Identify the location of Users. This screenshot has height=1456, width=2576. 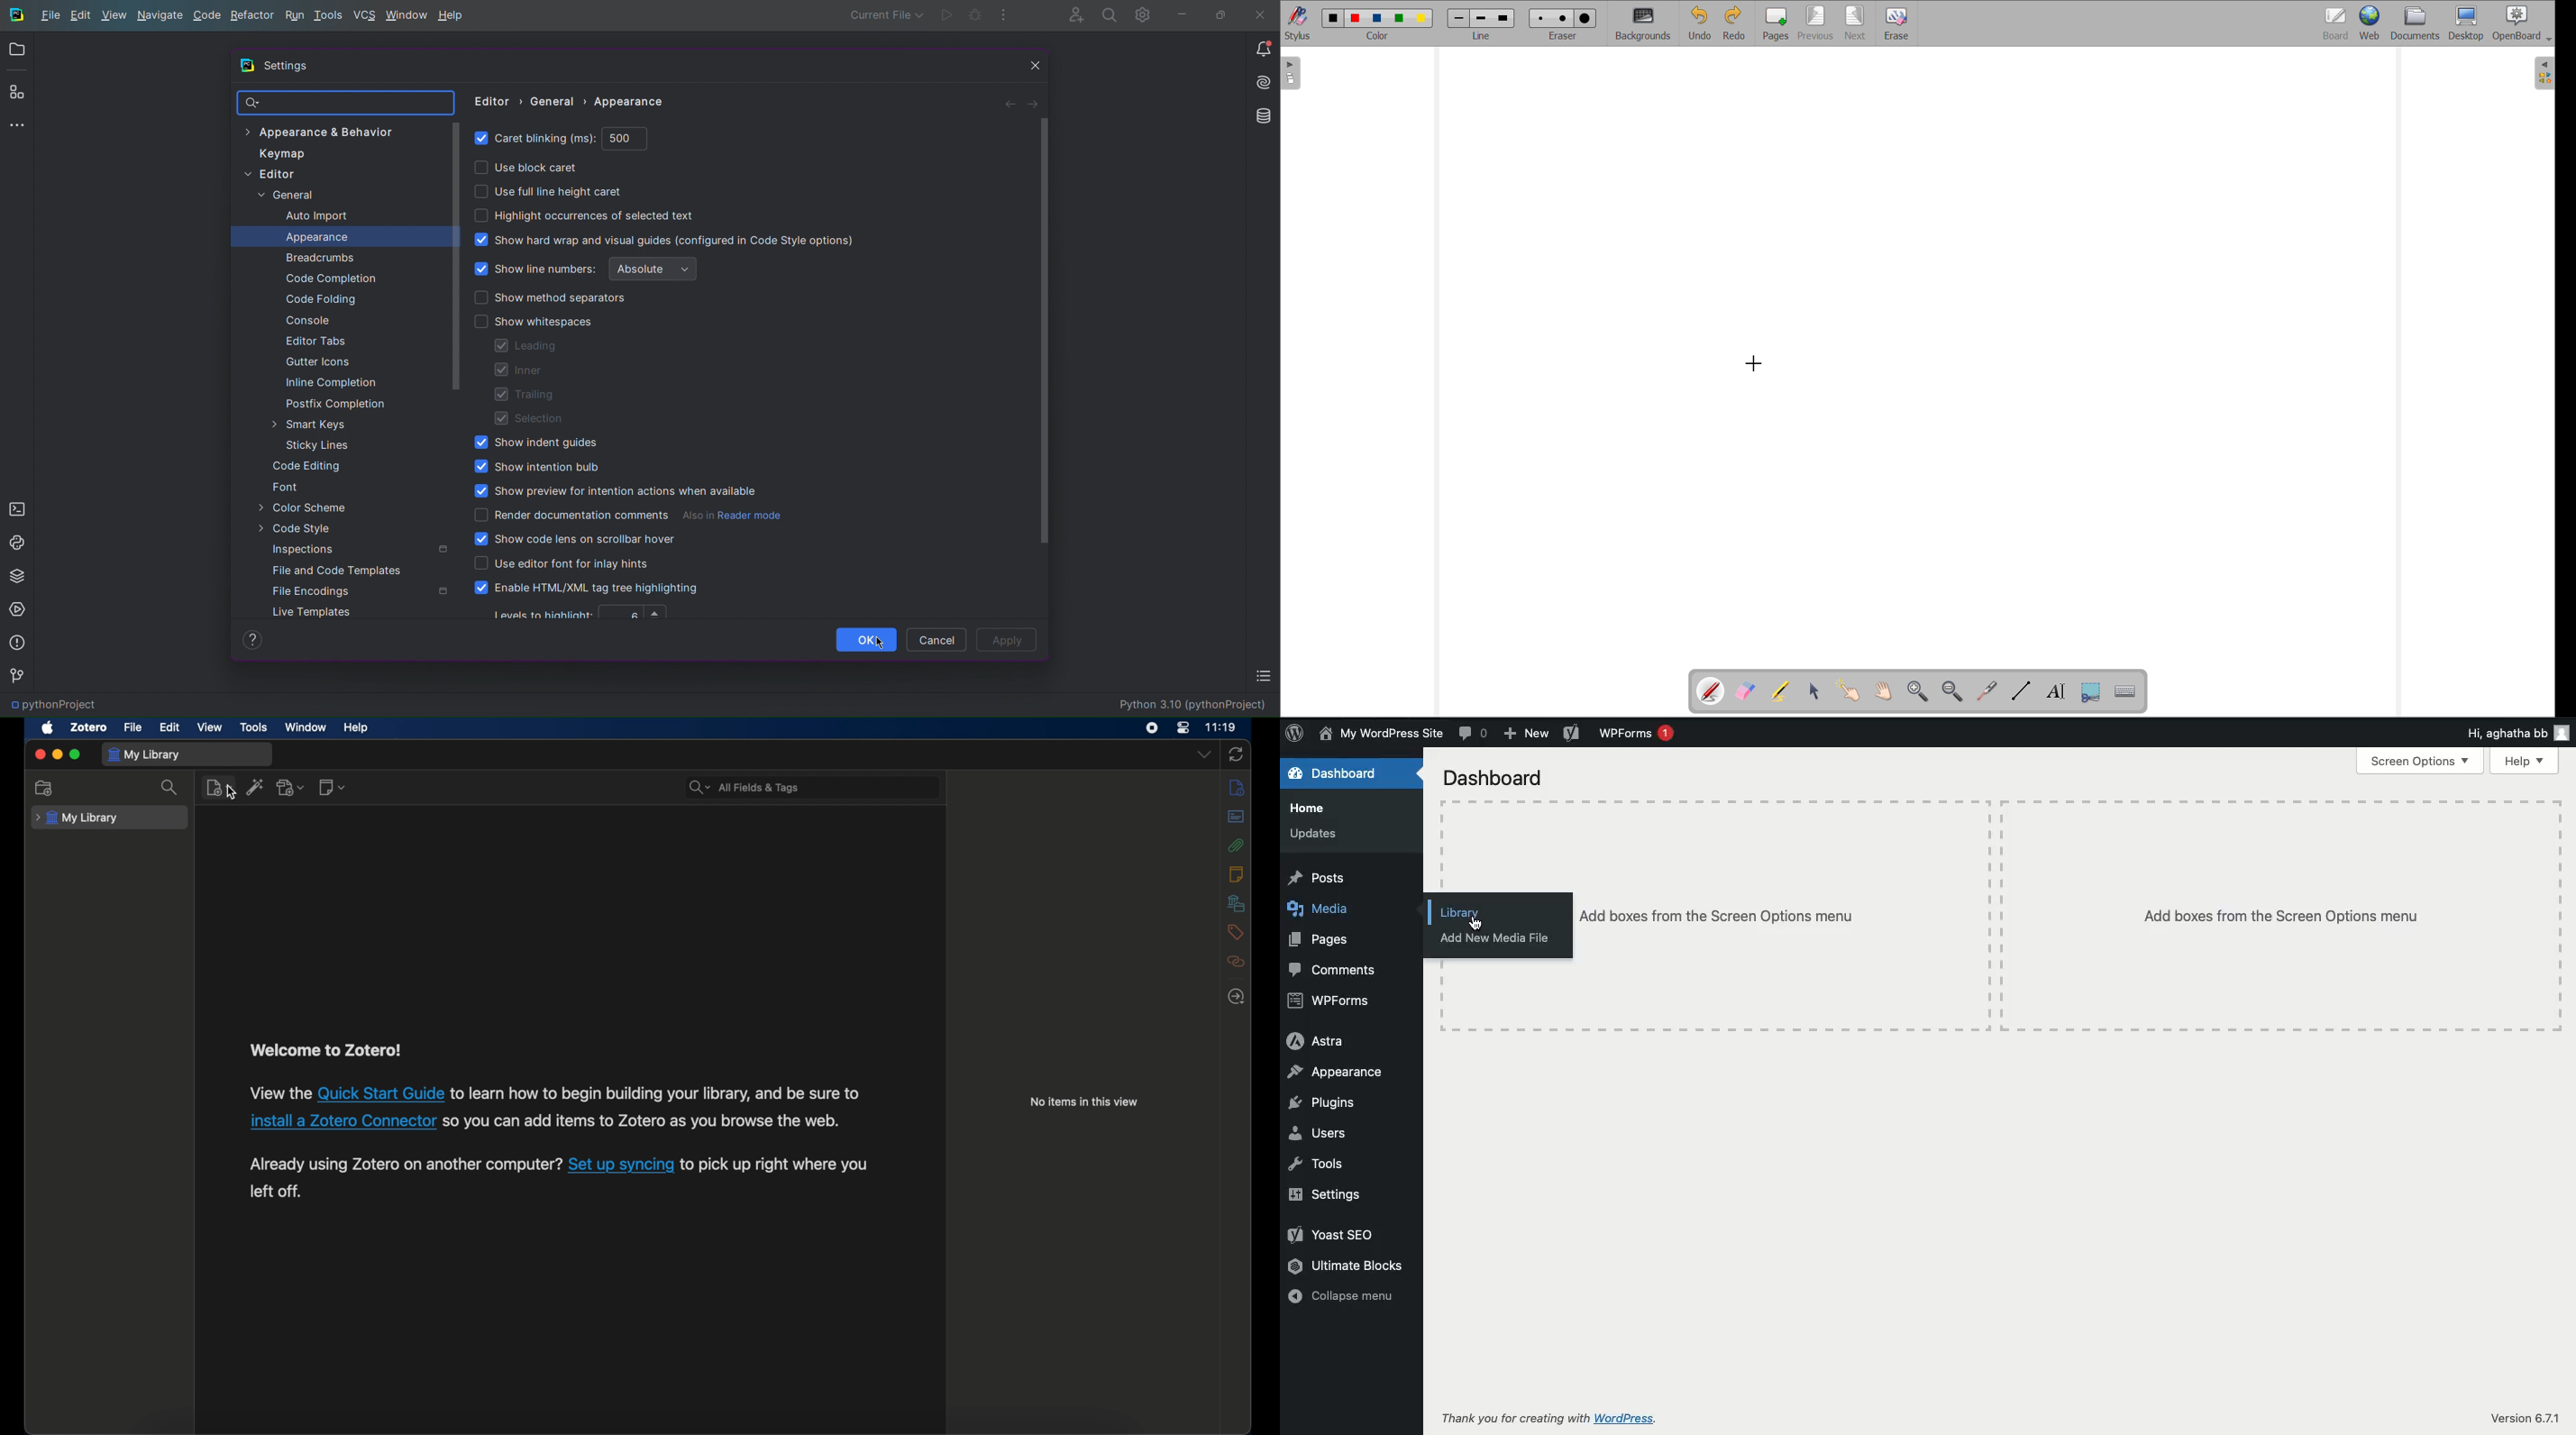
(1323, 1131).